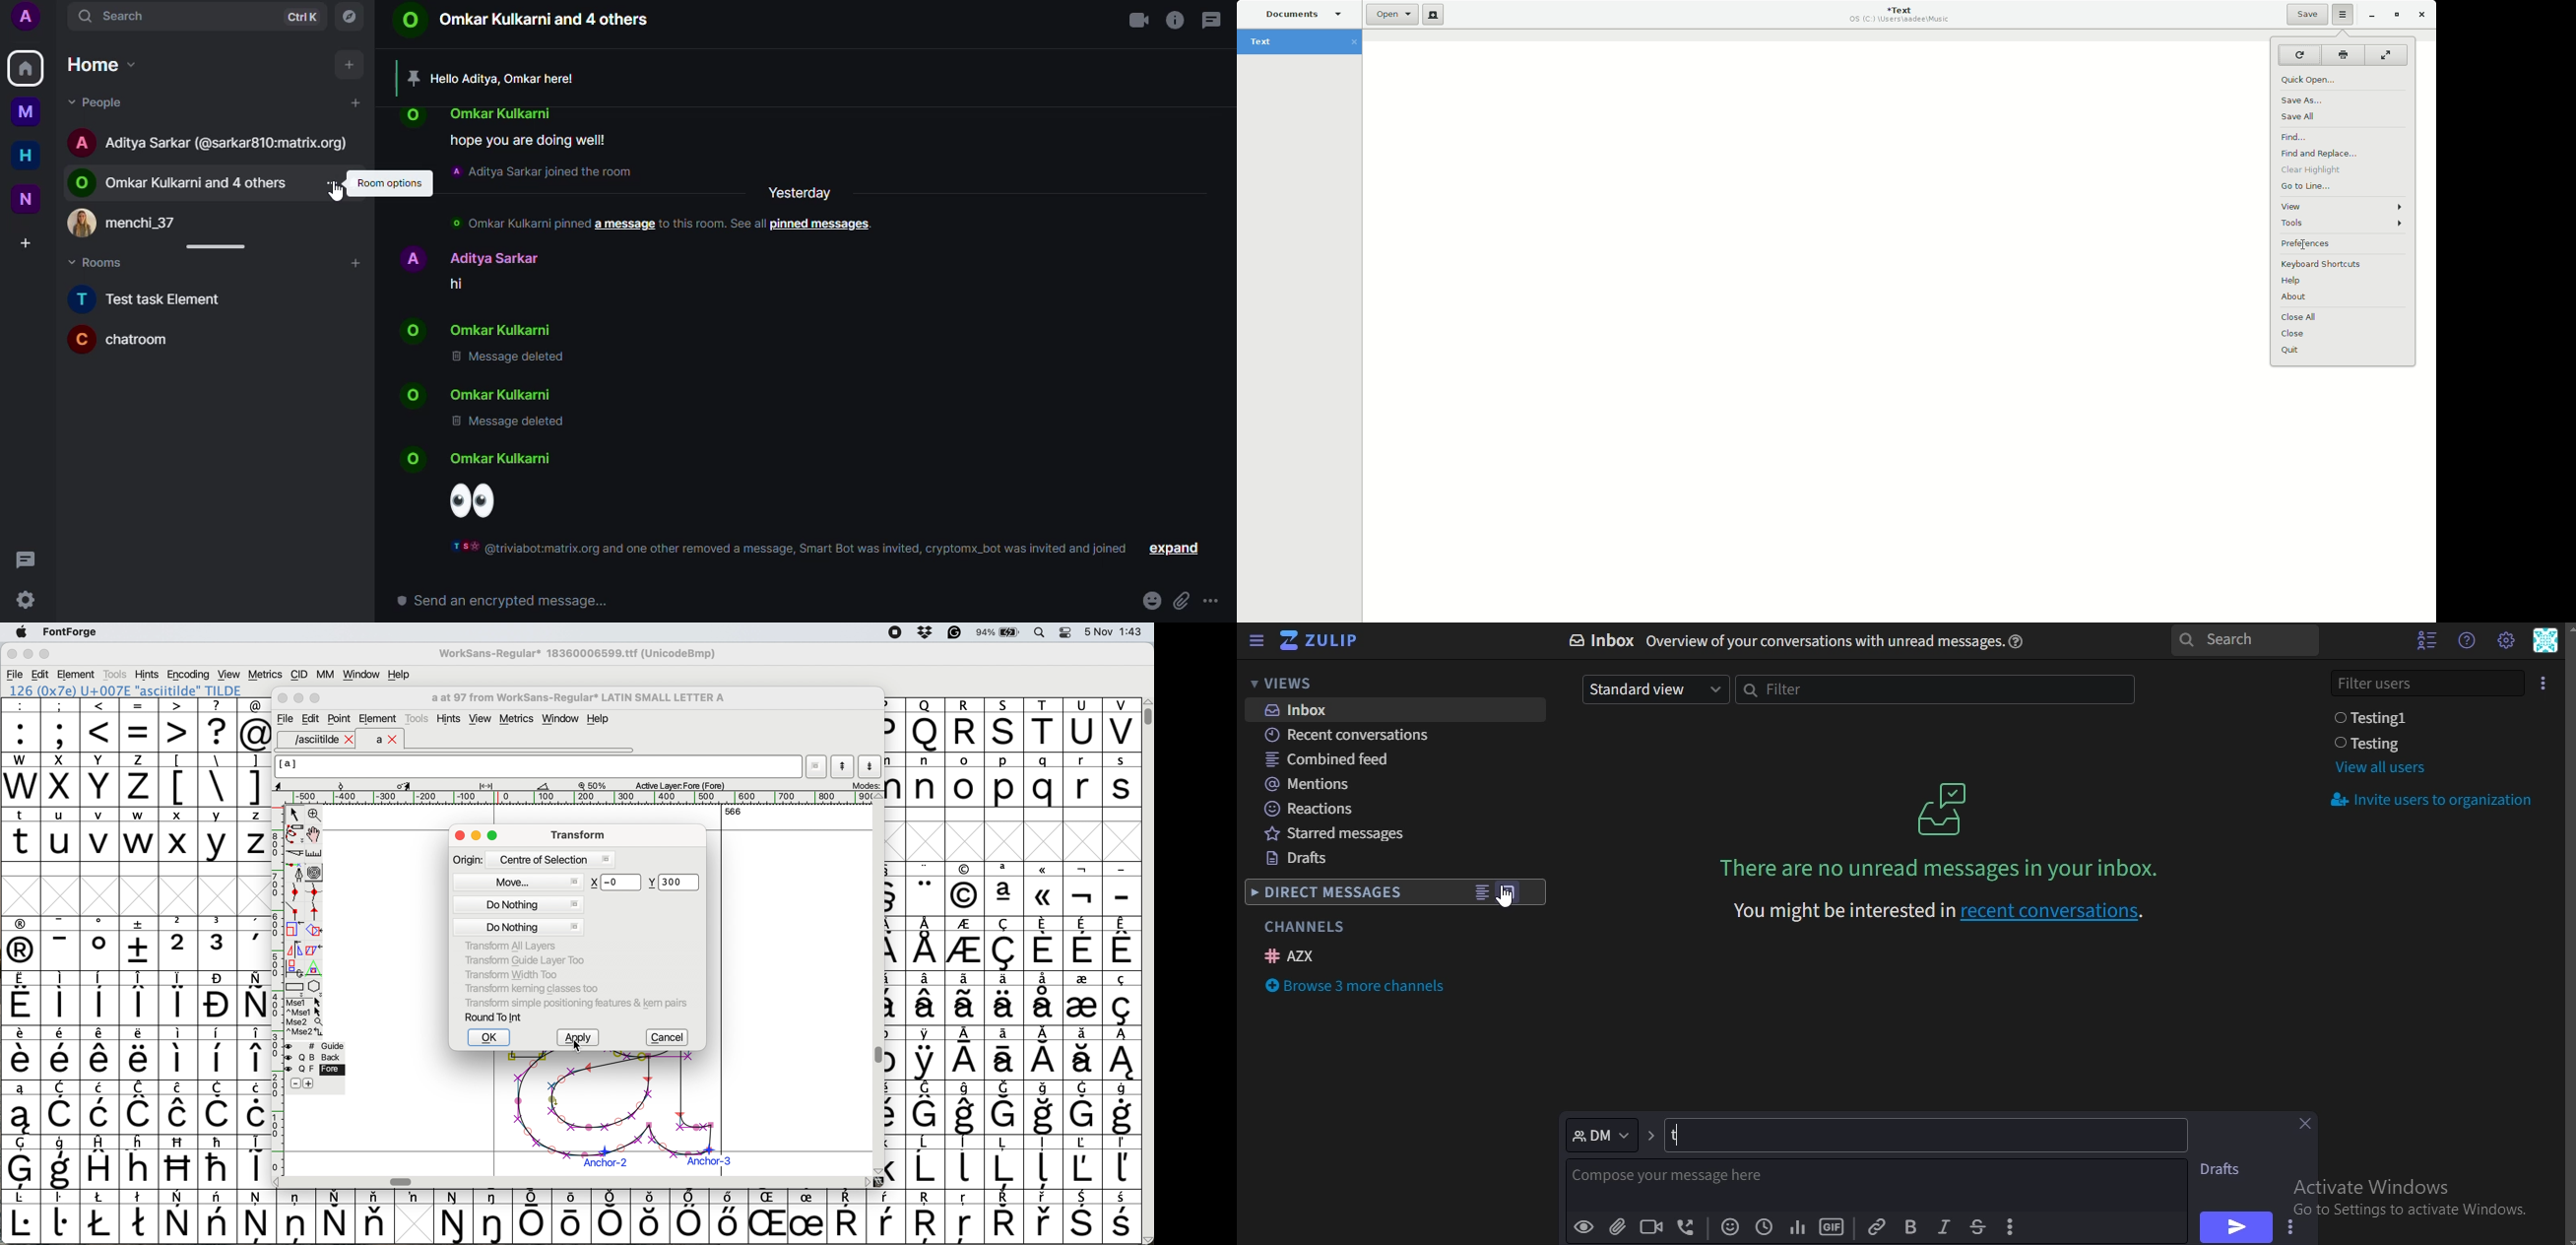 Image resolution: width=2576 pixels, height=1260 pixels. I want to click on main menu, so click(2505, 640).